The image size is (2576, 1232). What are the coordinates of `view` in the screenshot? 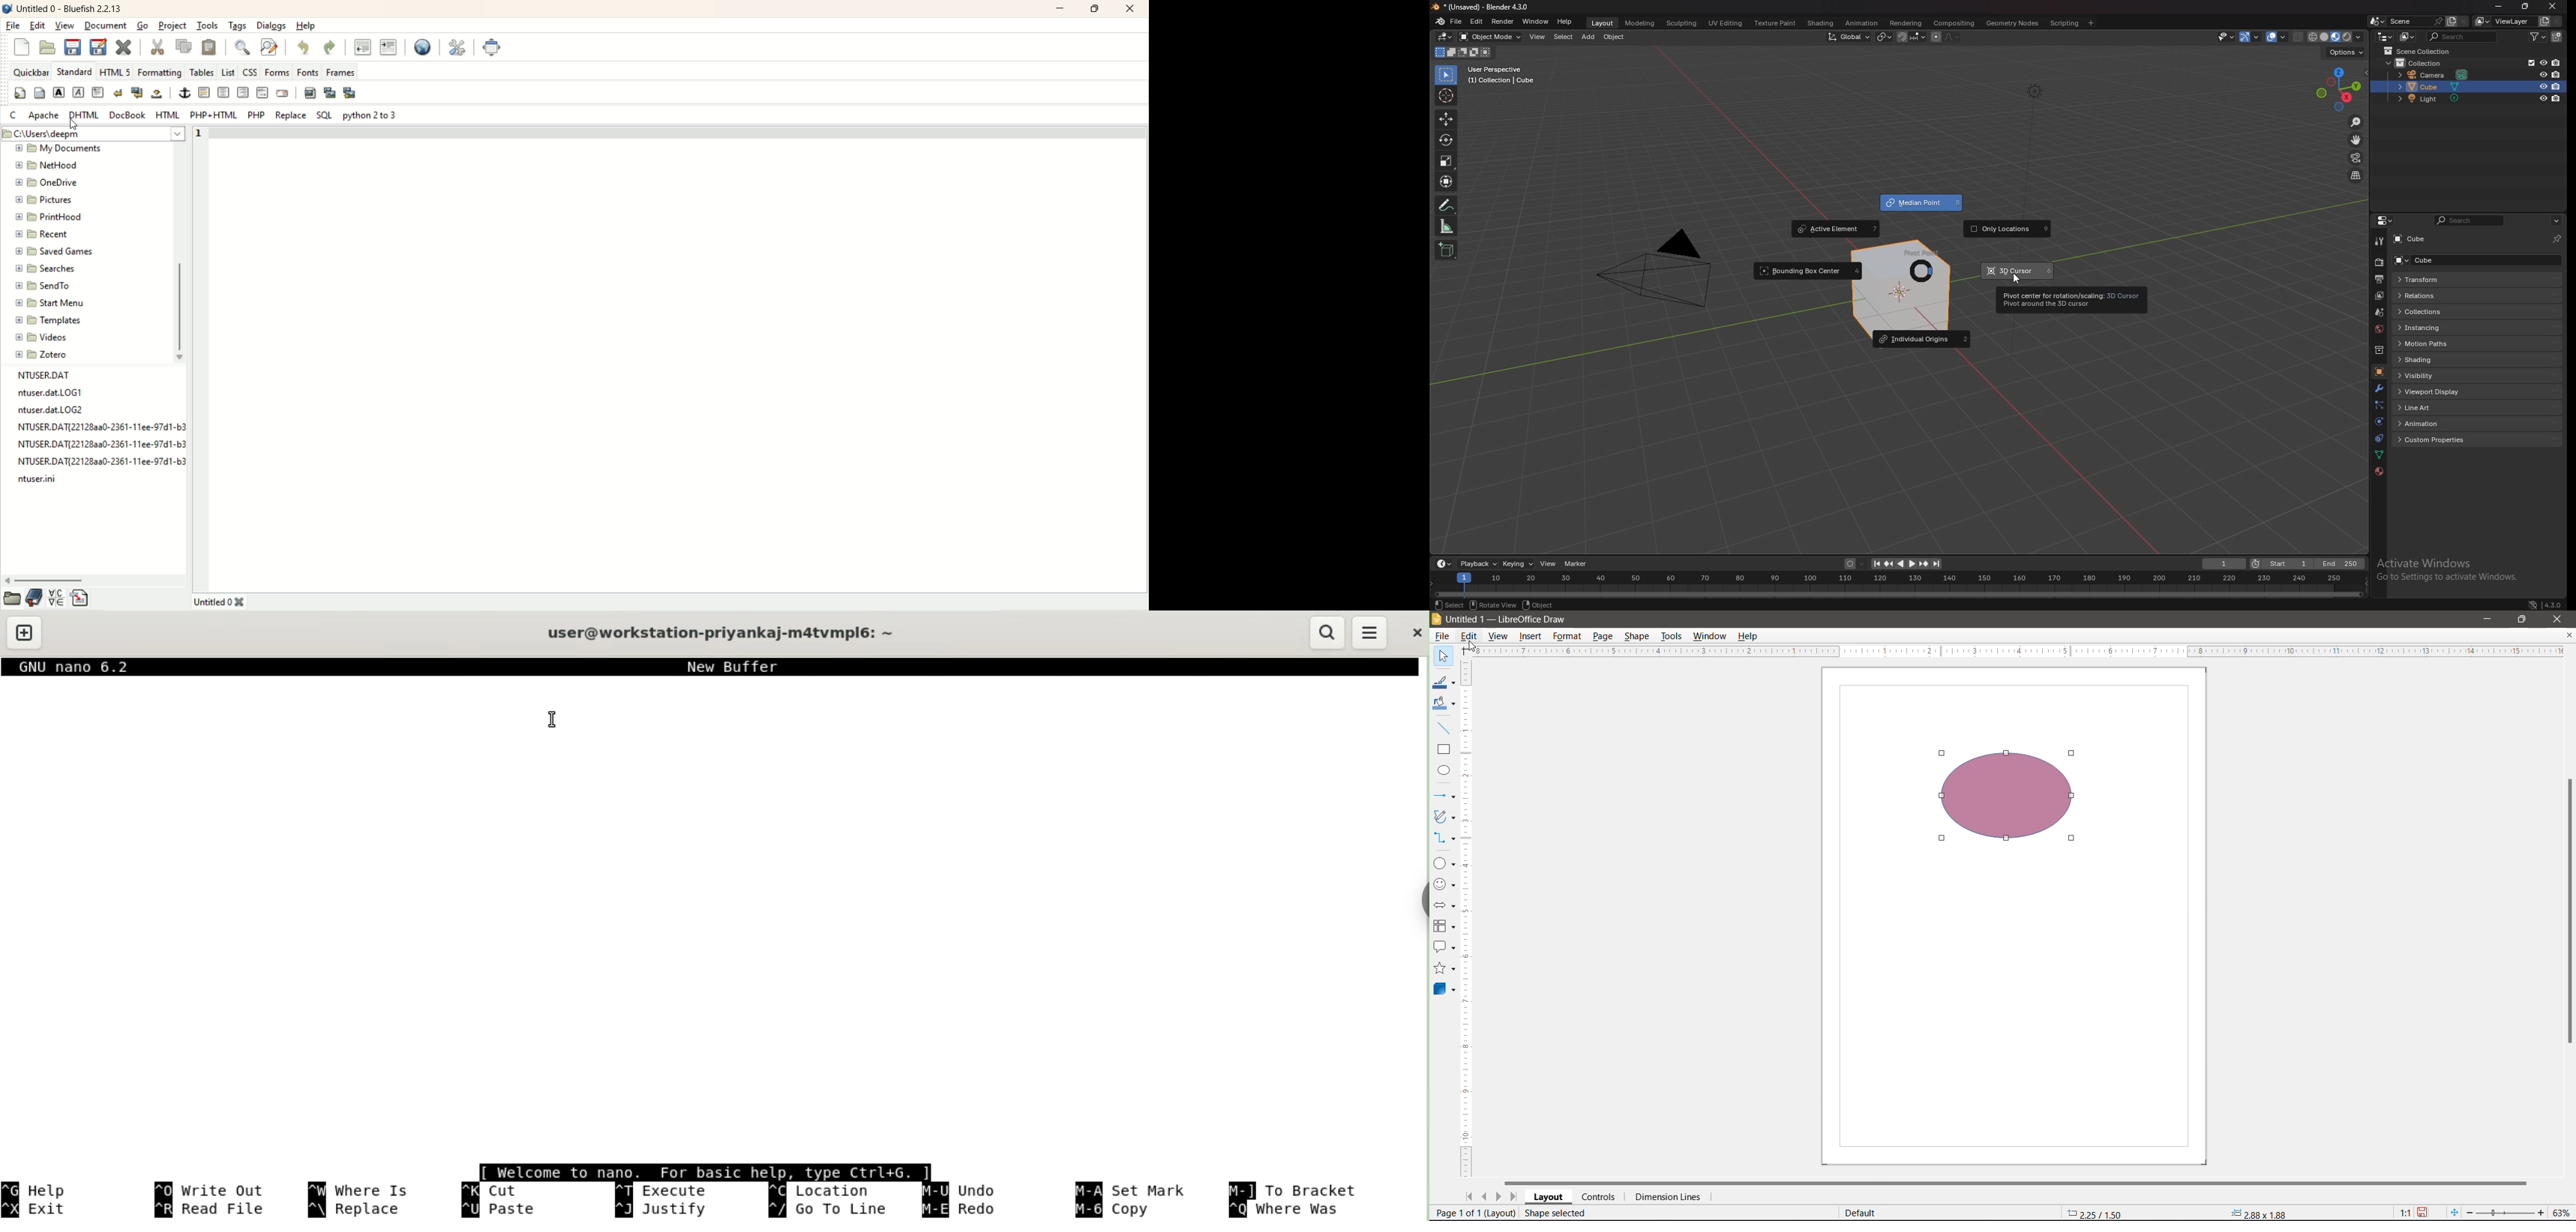 It's located at (66, 25).